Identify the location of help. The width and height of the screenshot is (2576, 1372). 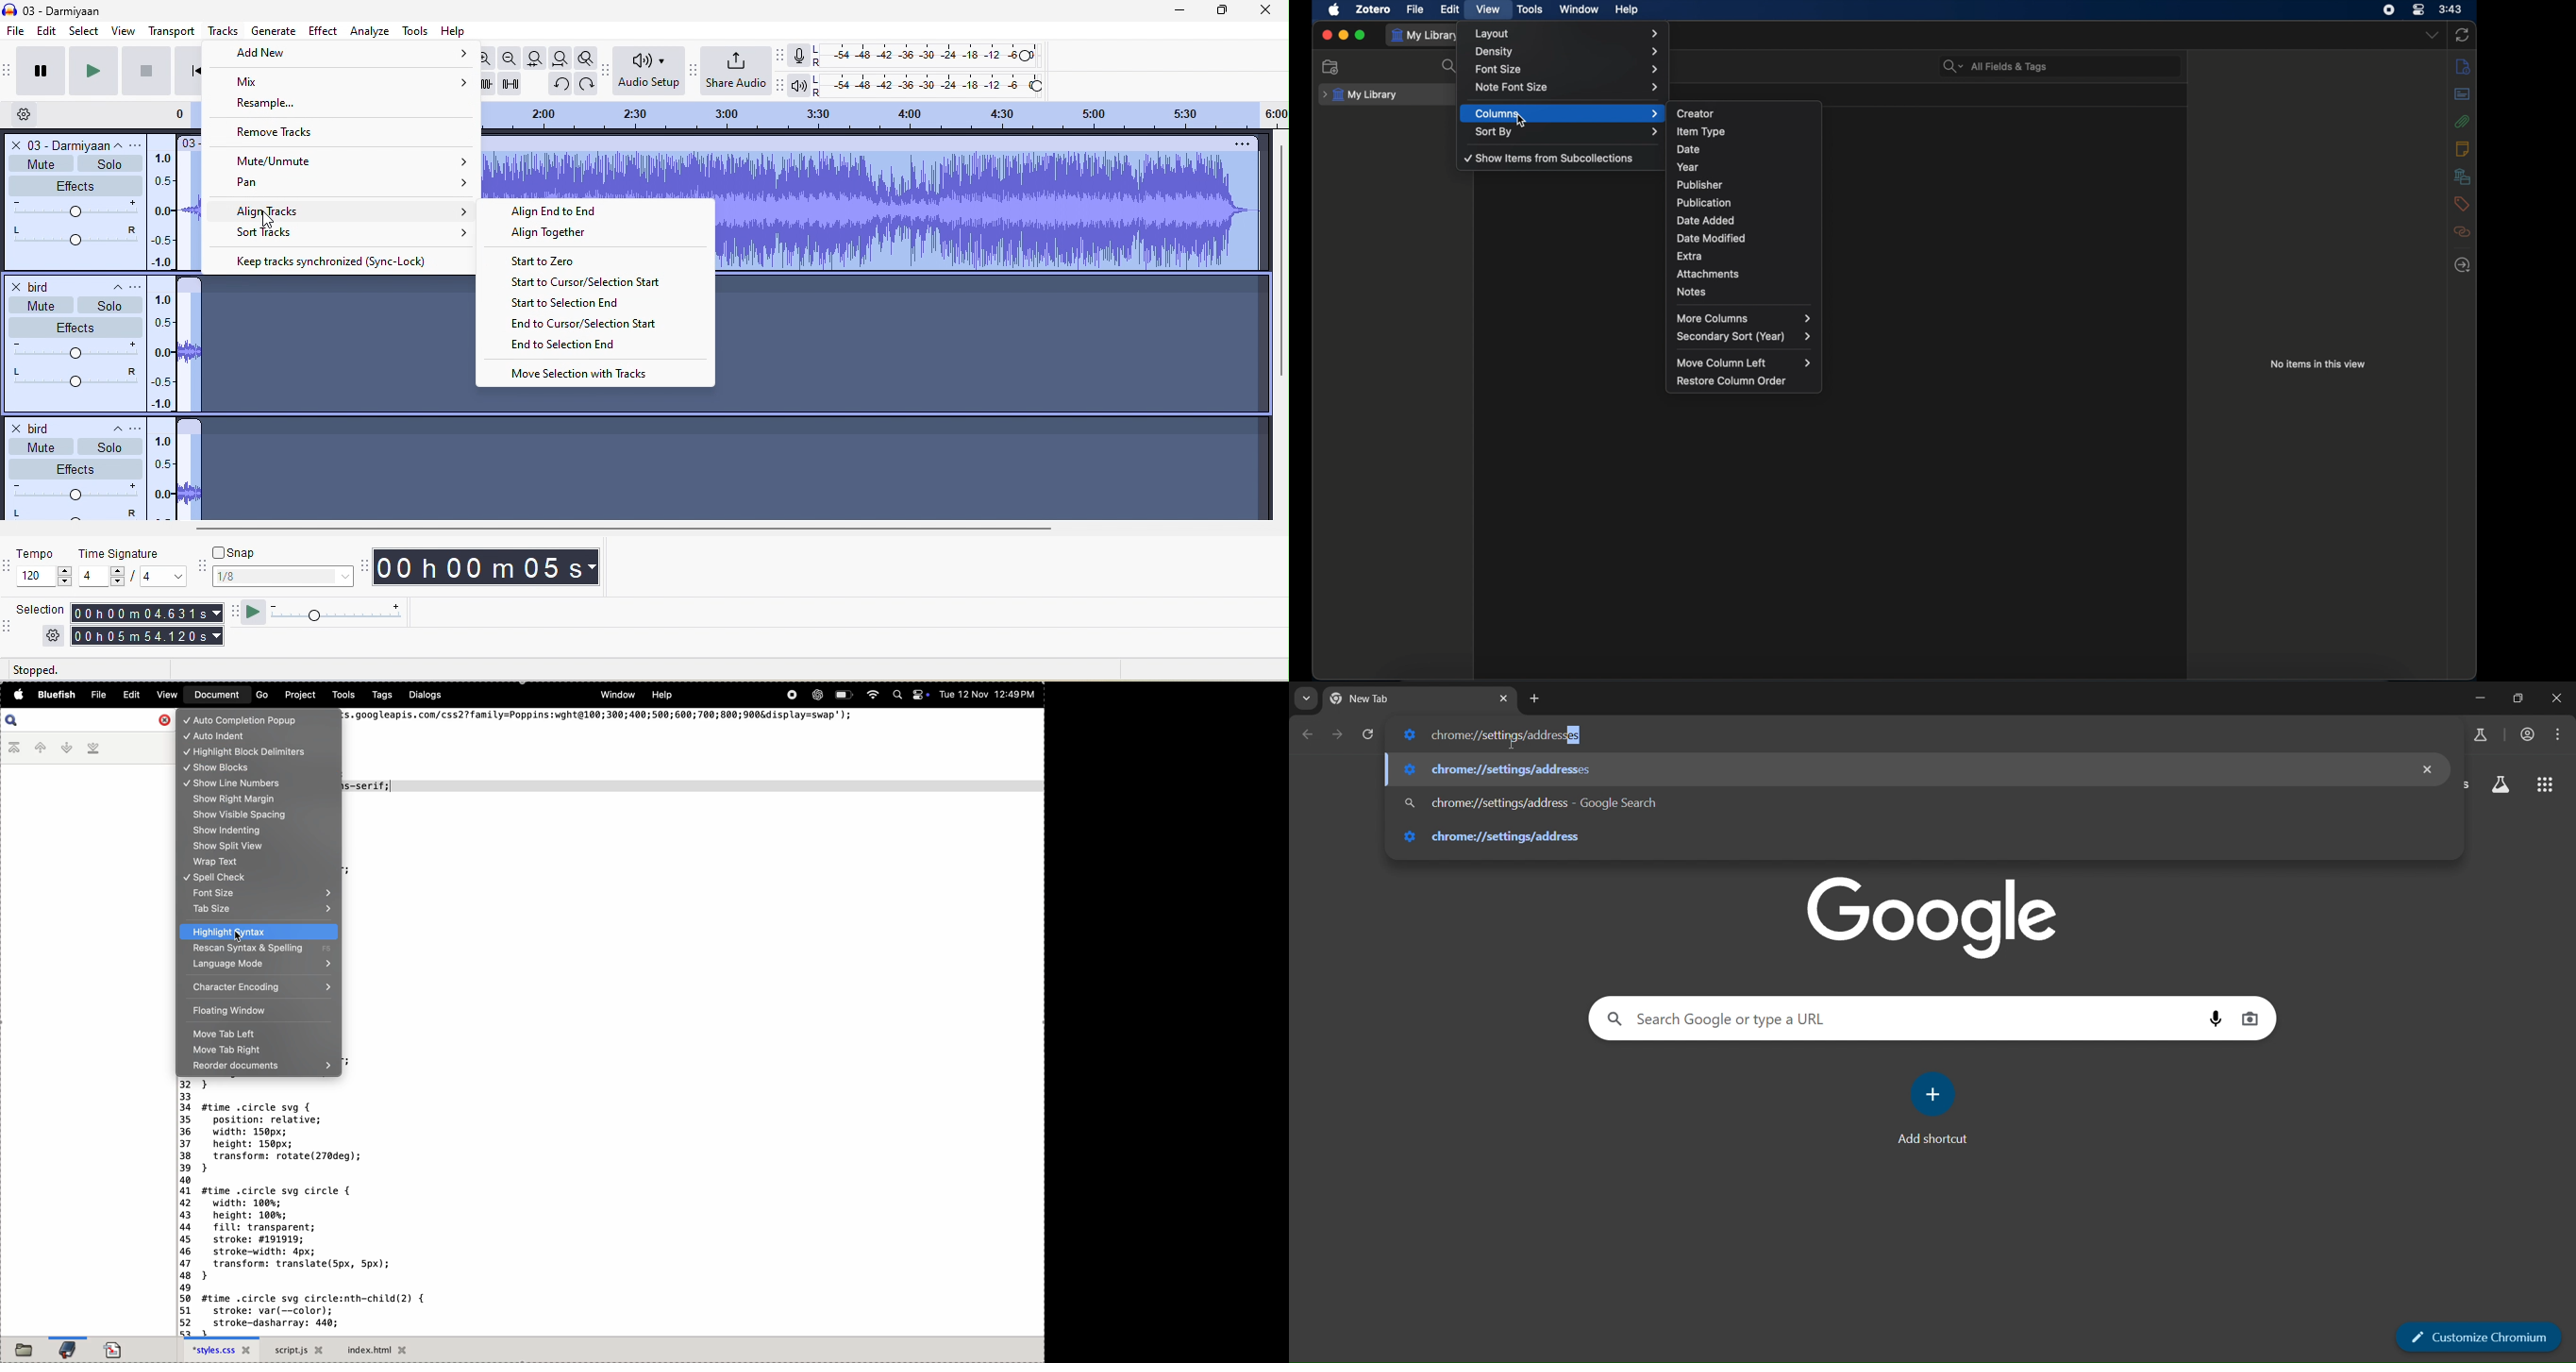
(1626, 9).